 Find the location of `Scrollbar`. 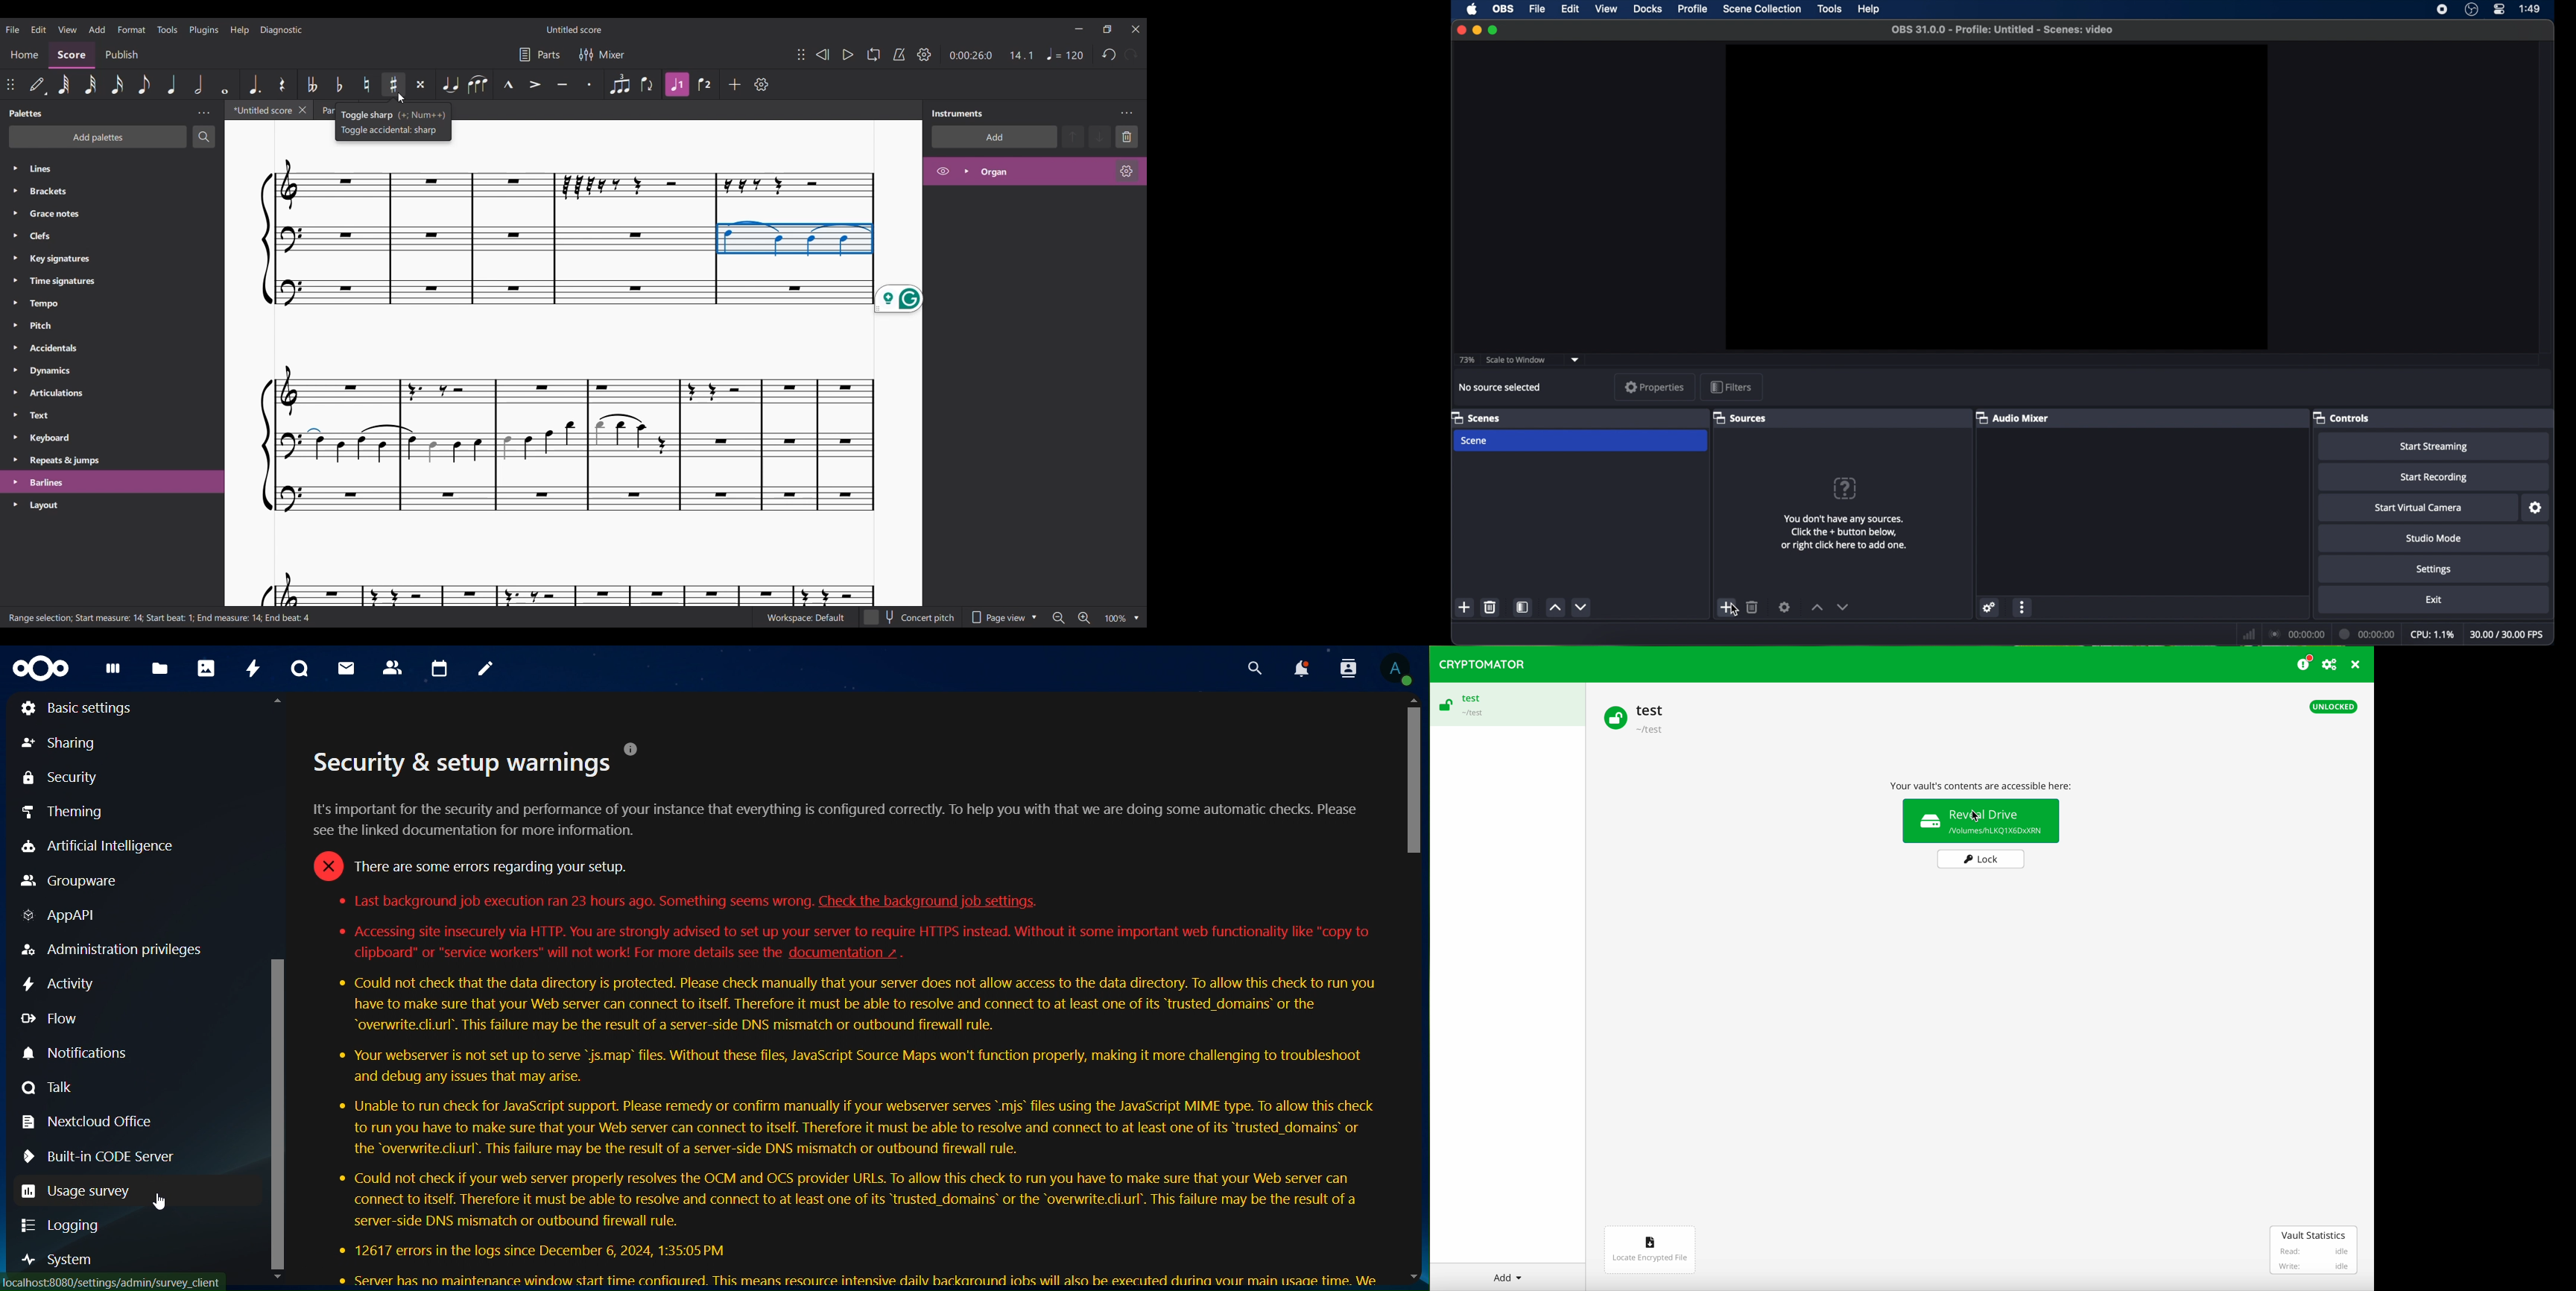

Scrollbar is located at coordinates (280, 991).